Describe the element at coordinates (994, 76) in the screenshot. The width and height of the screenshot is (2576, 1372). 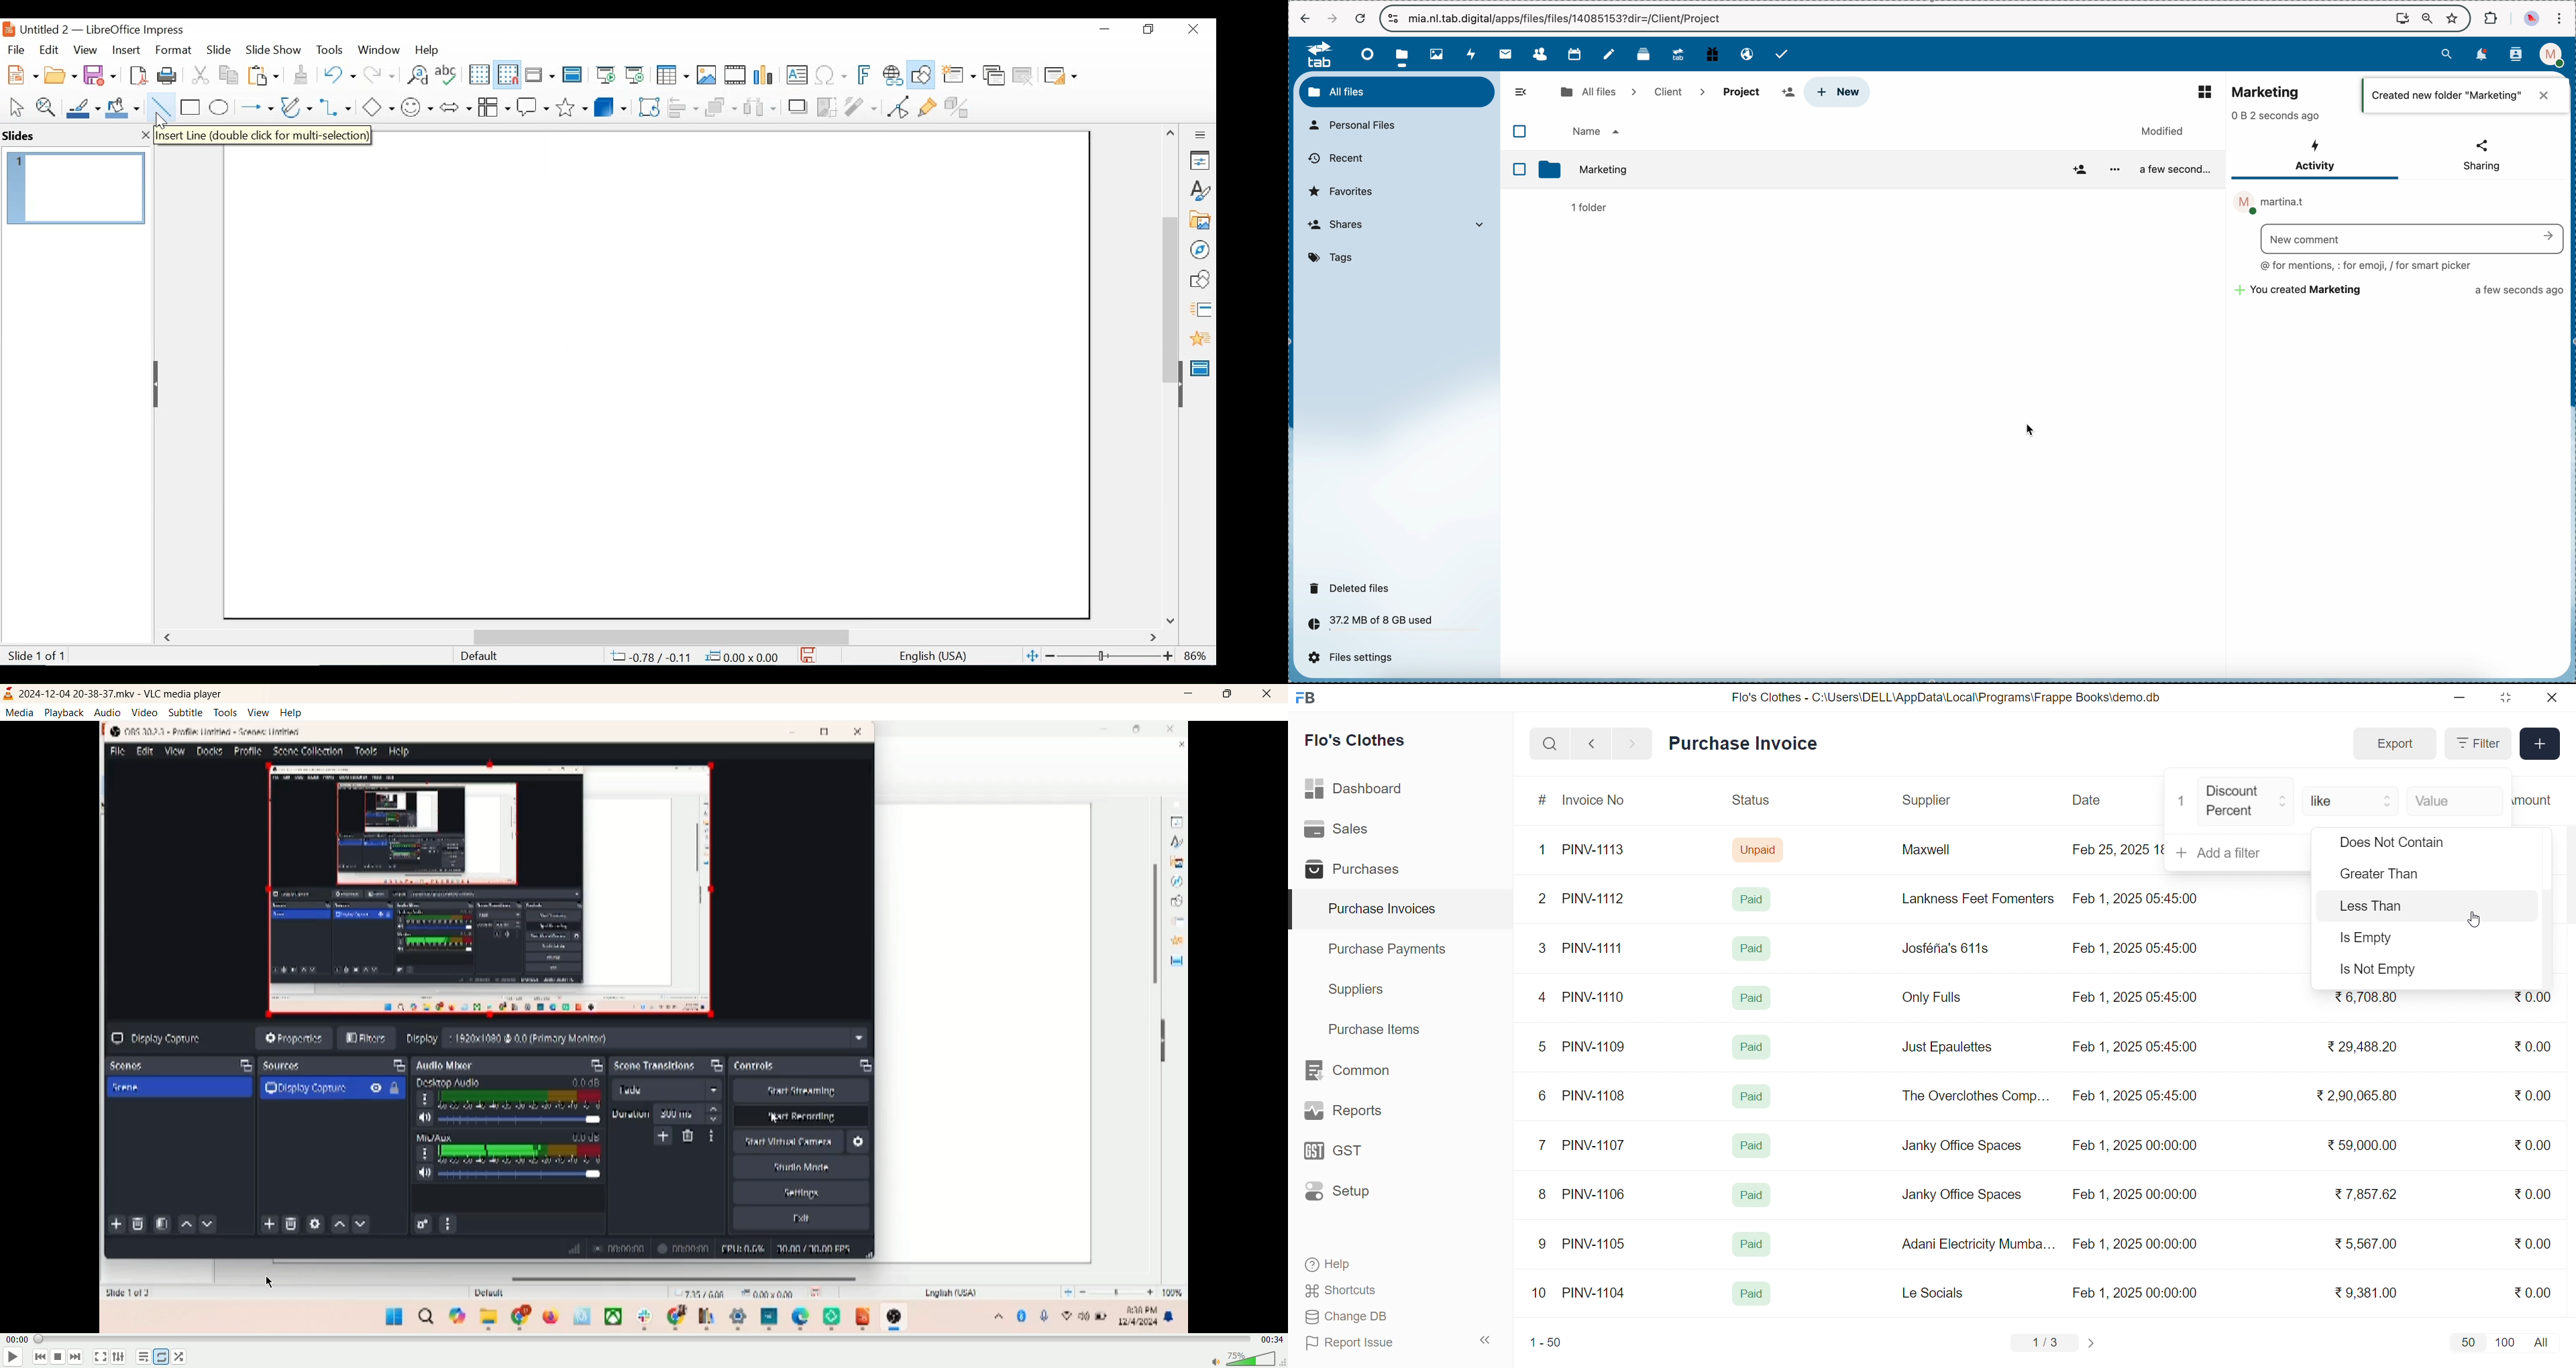
I see `Duplicate slide` at that location.